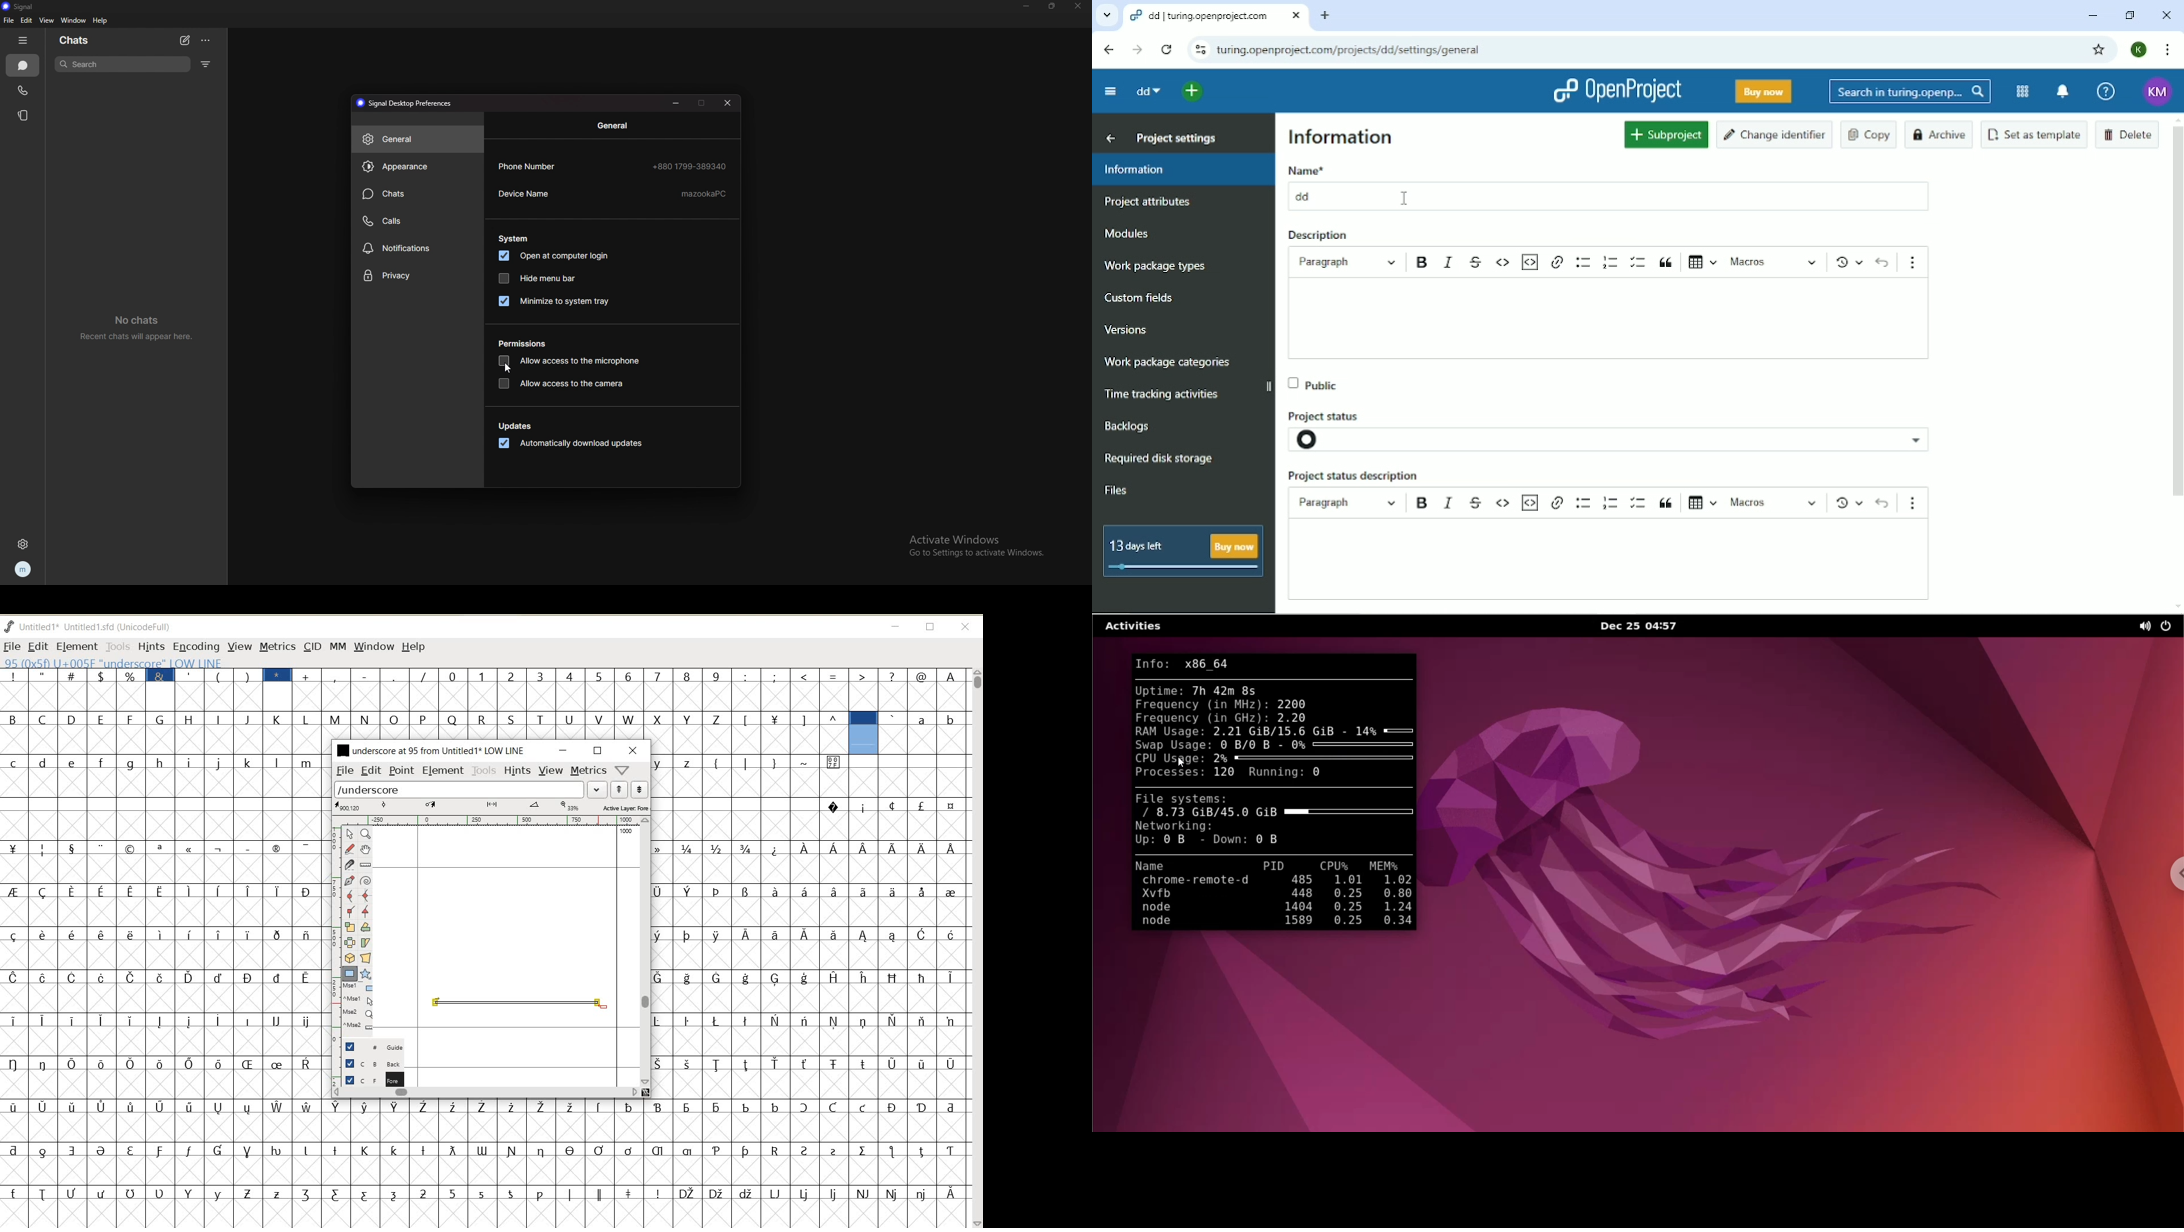  Describe the element at coordinates (563, 383) in the screenshot. I see `allow access to the camera` at that location.